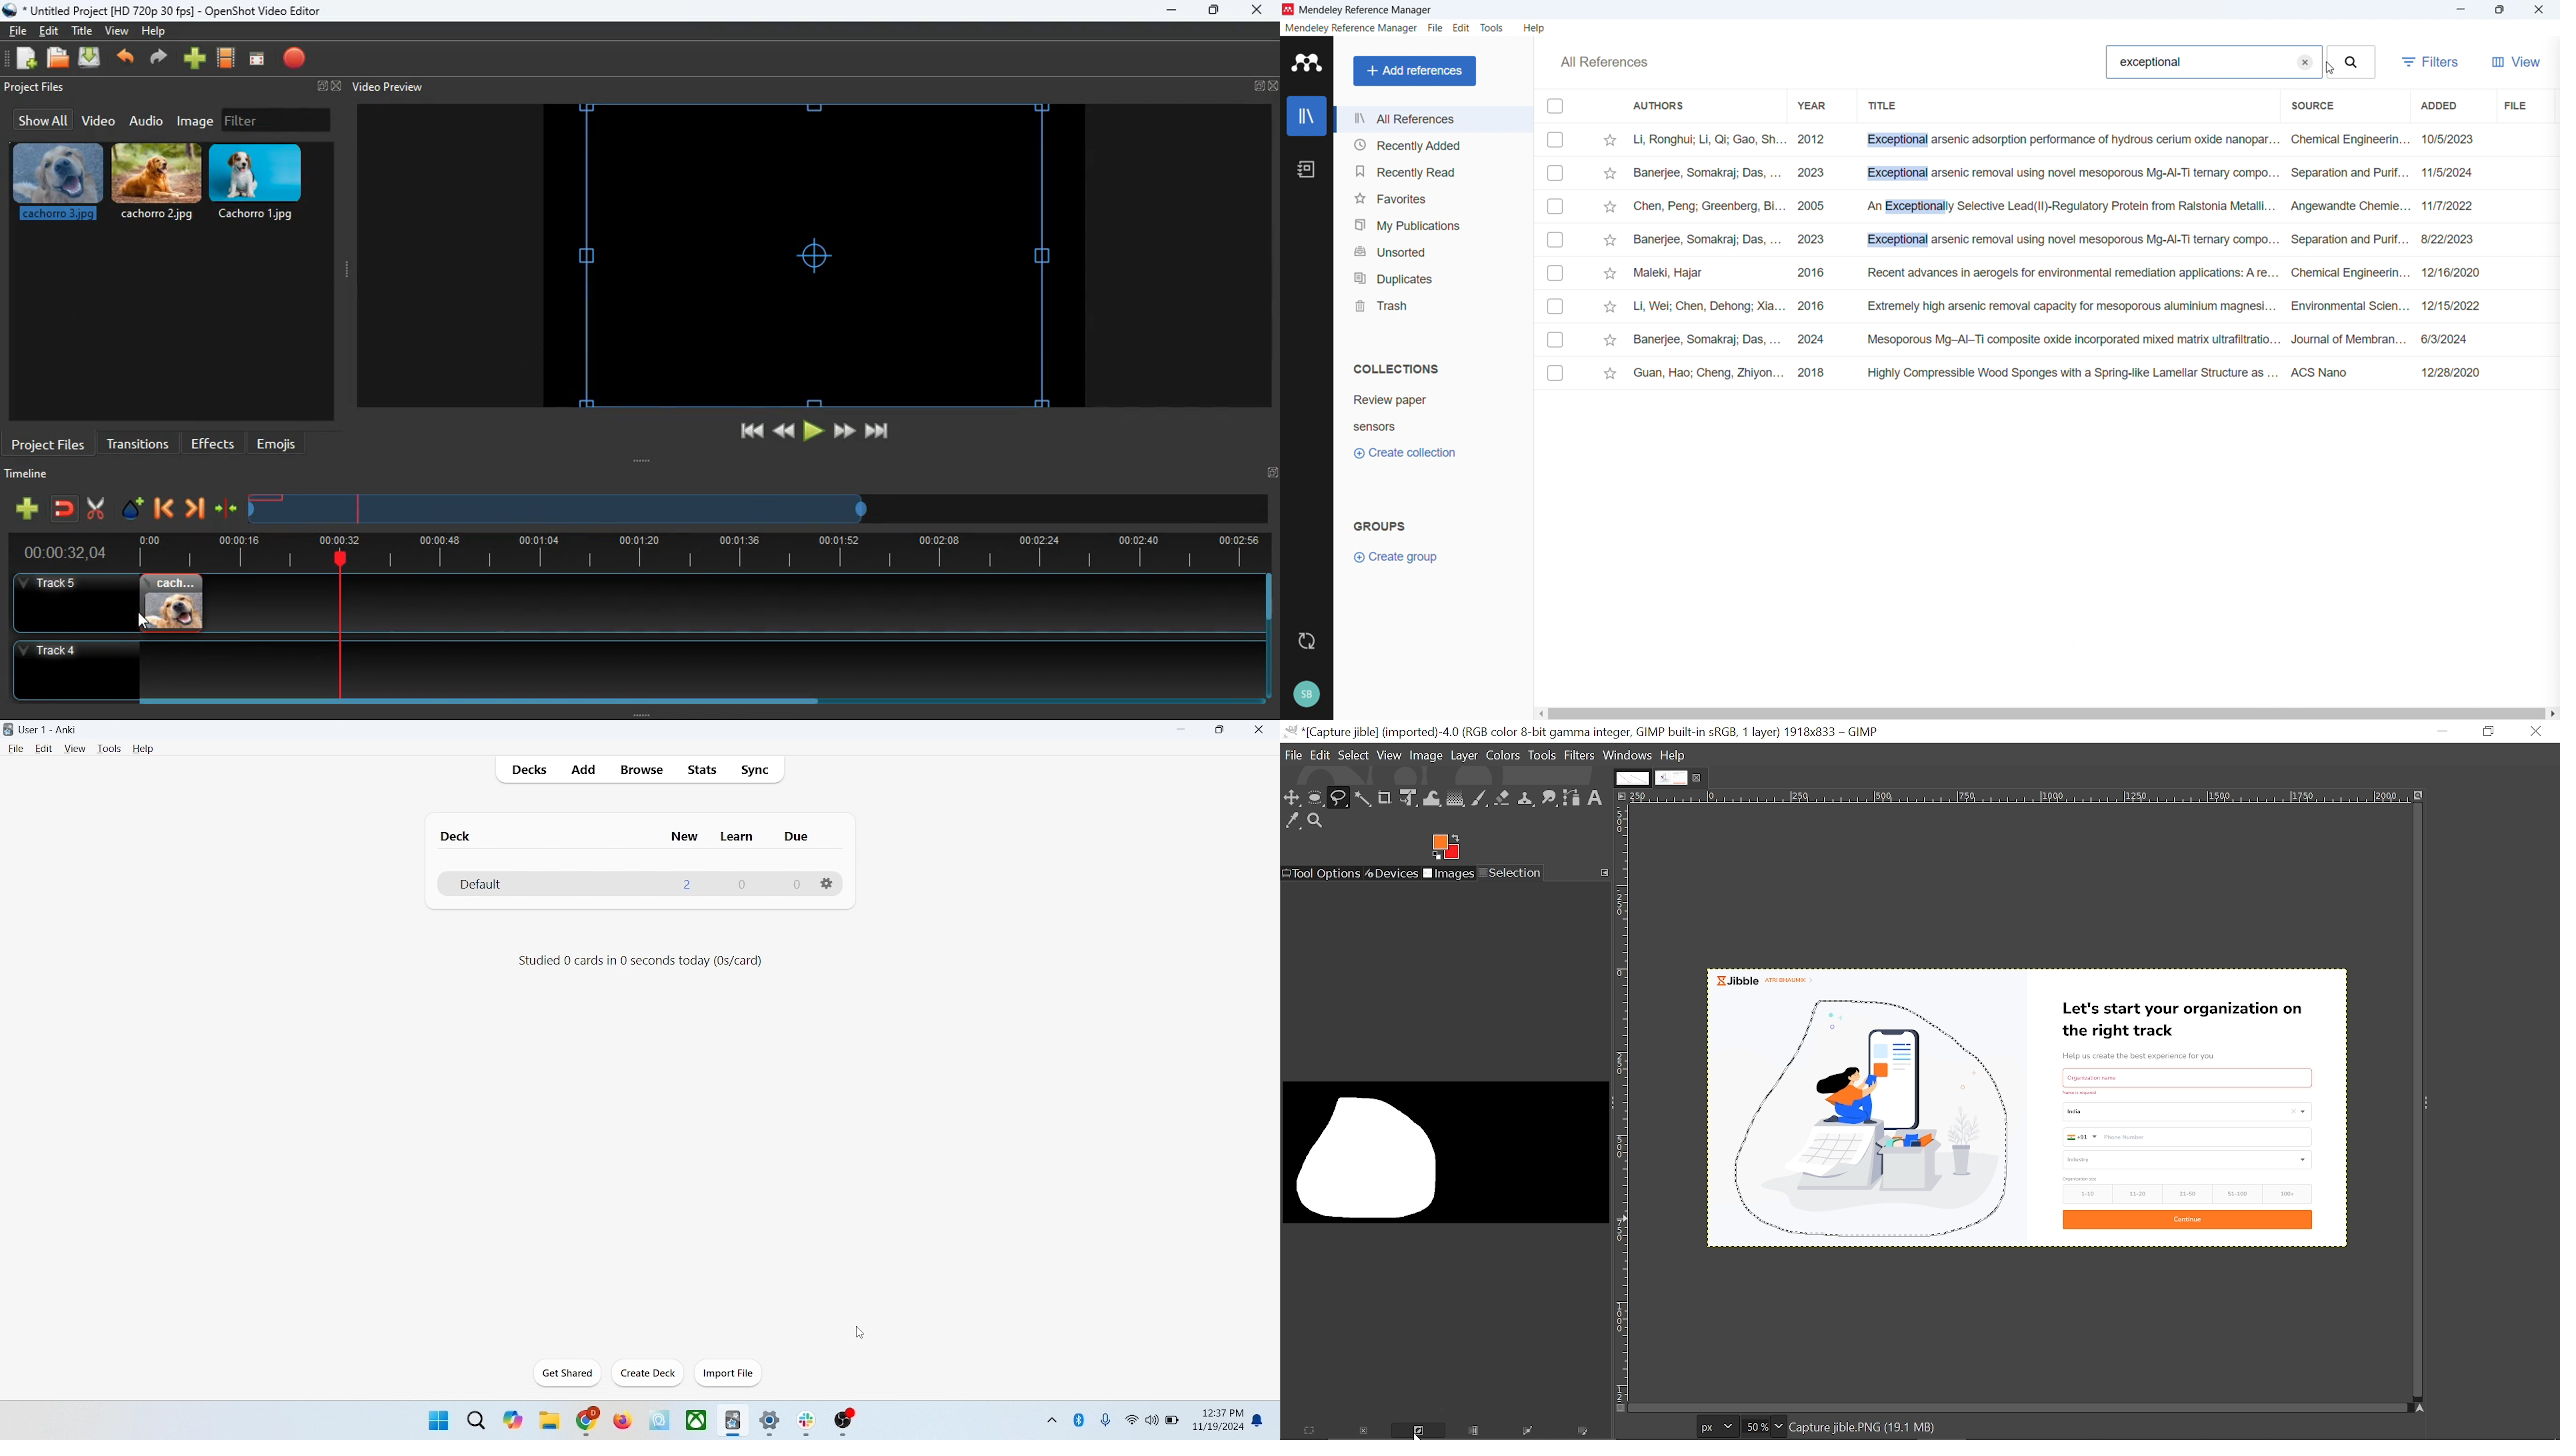  What do you see at coordinates (1622, 797) in the screenshot?
I see `Access this image menu` at bounding box center [1622, 797].